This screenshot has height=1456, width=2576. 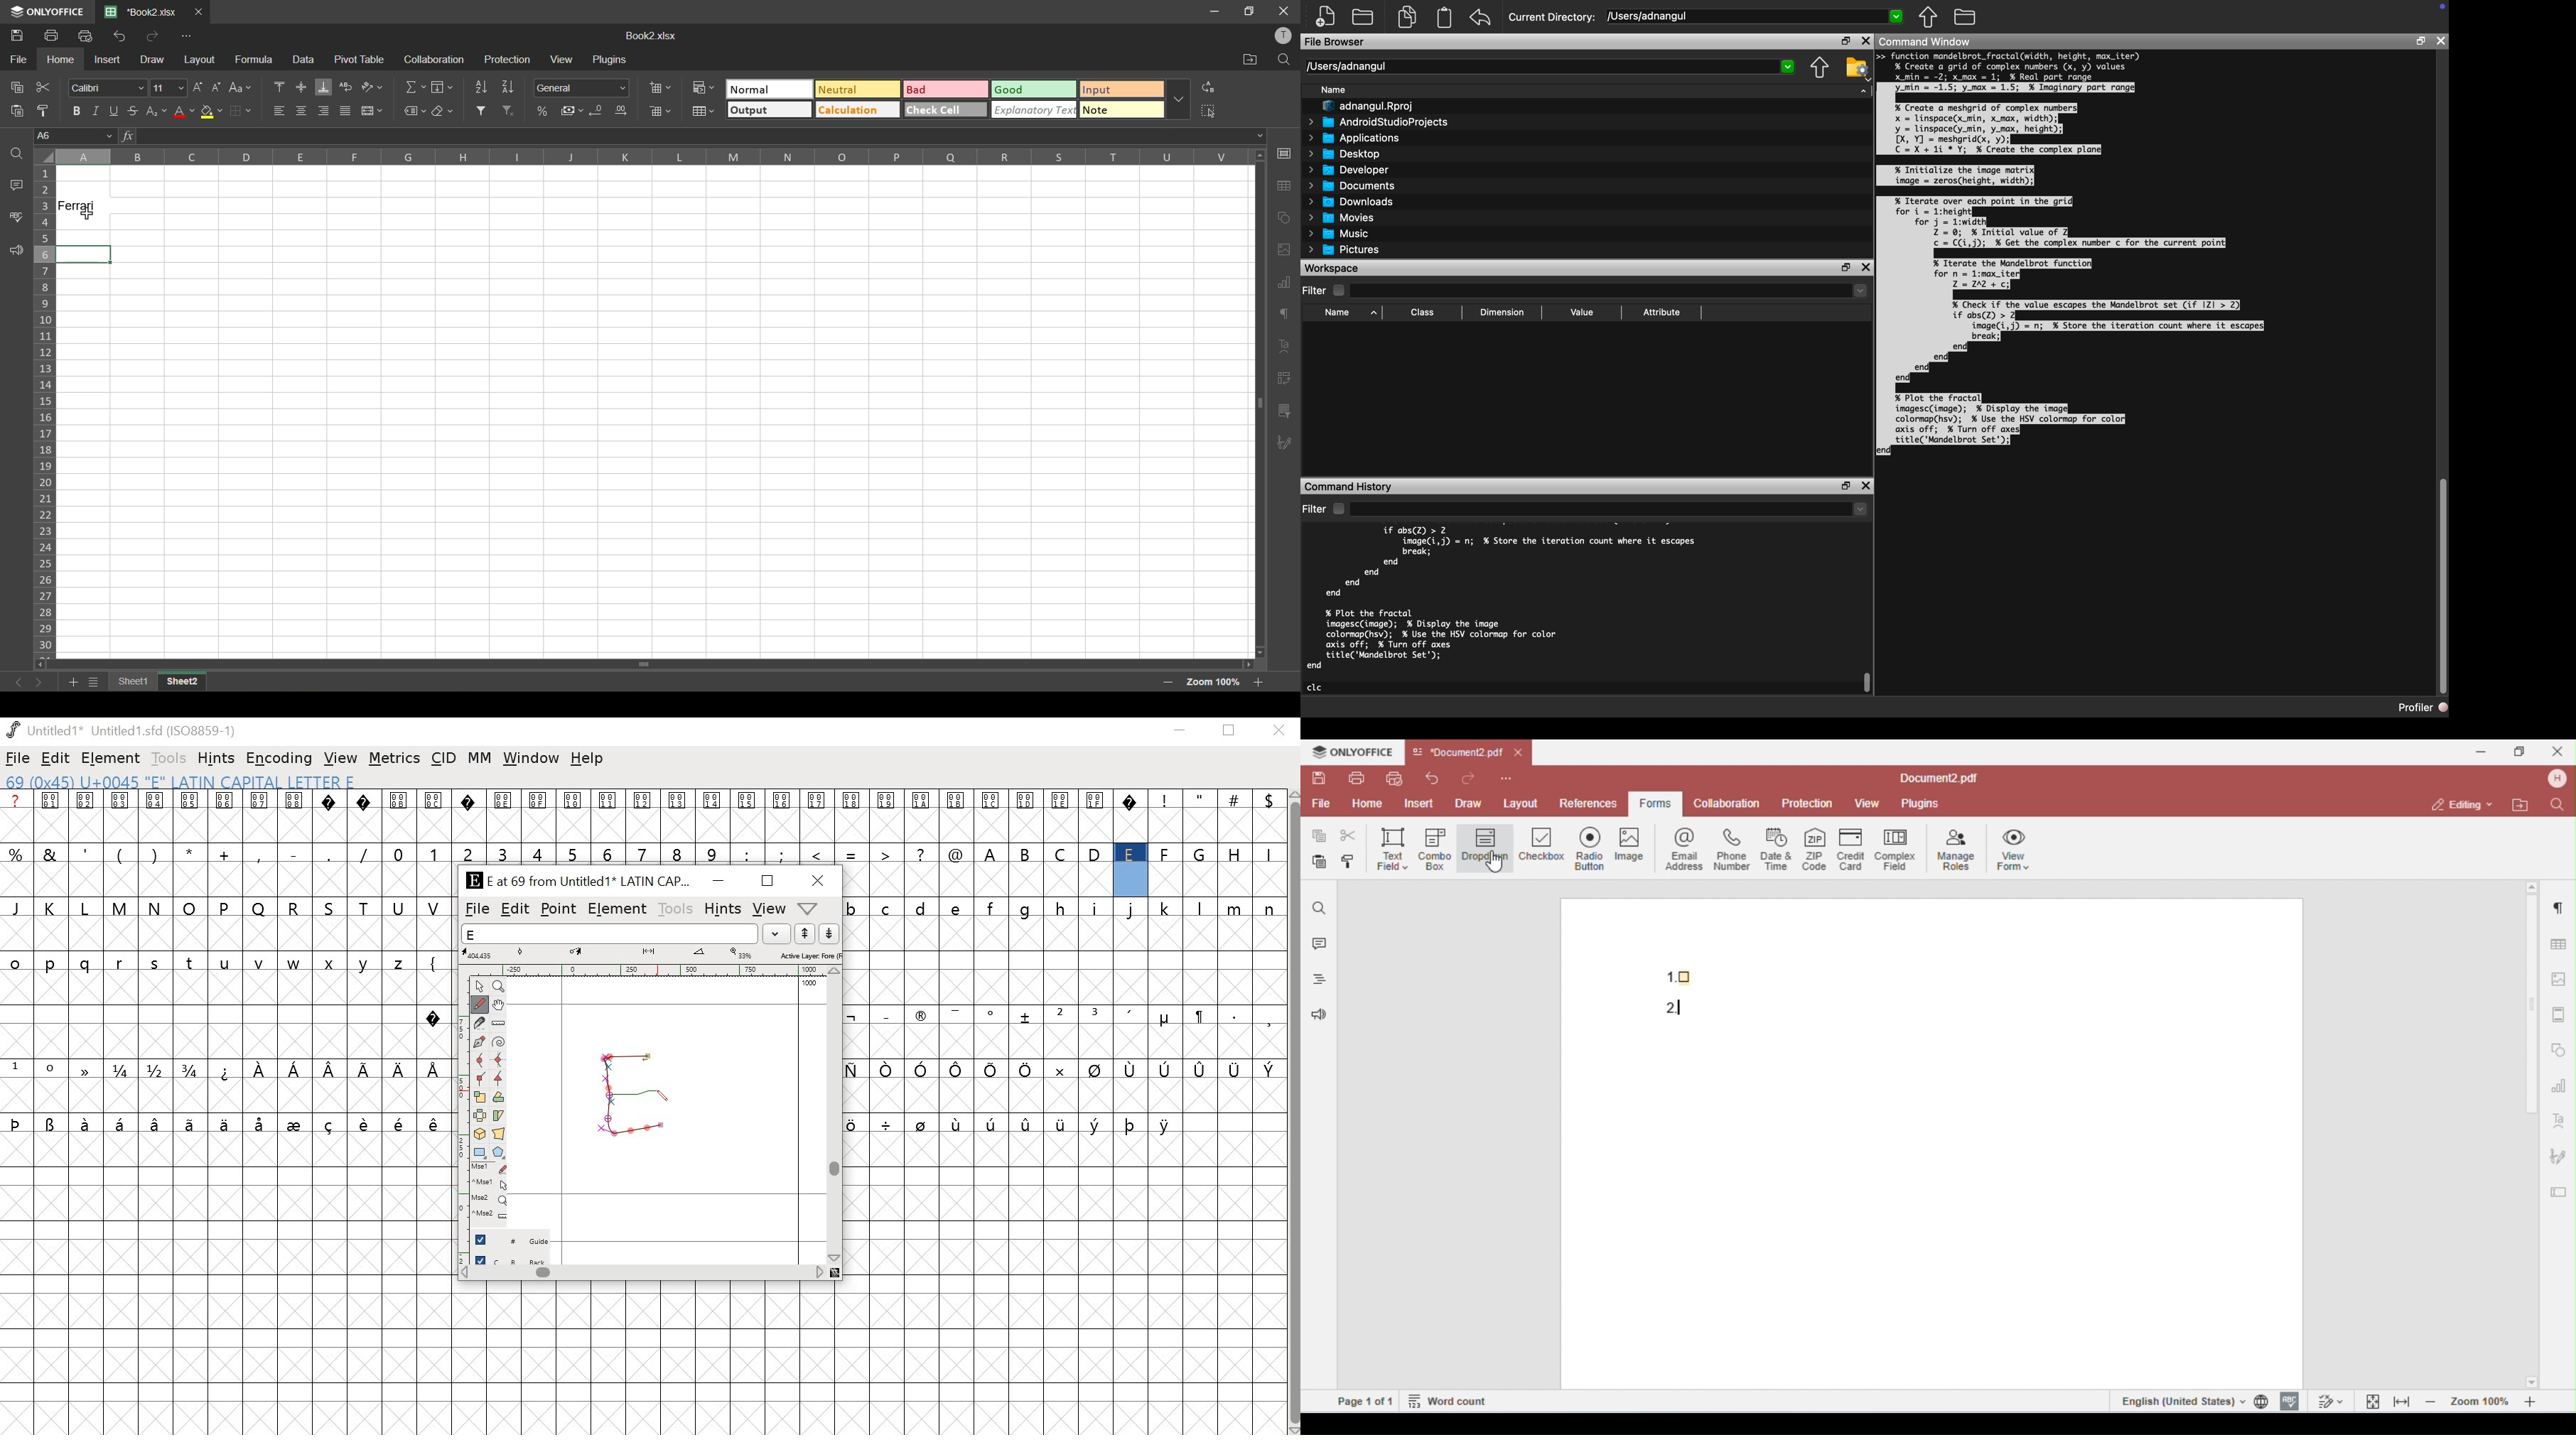 I want to click on collaboration, so click(x=431, y=60).